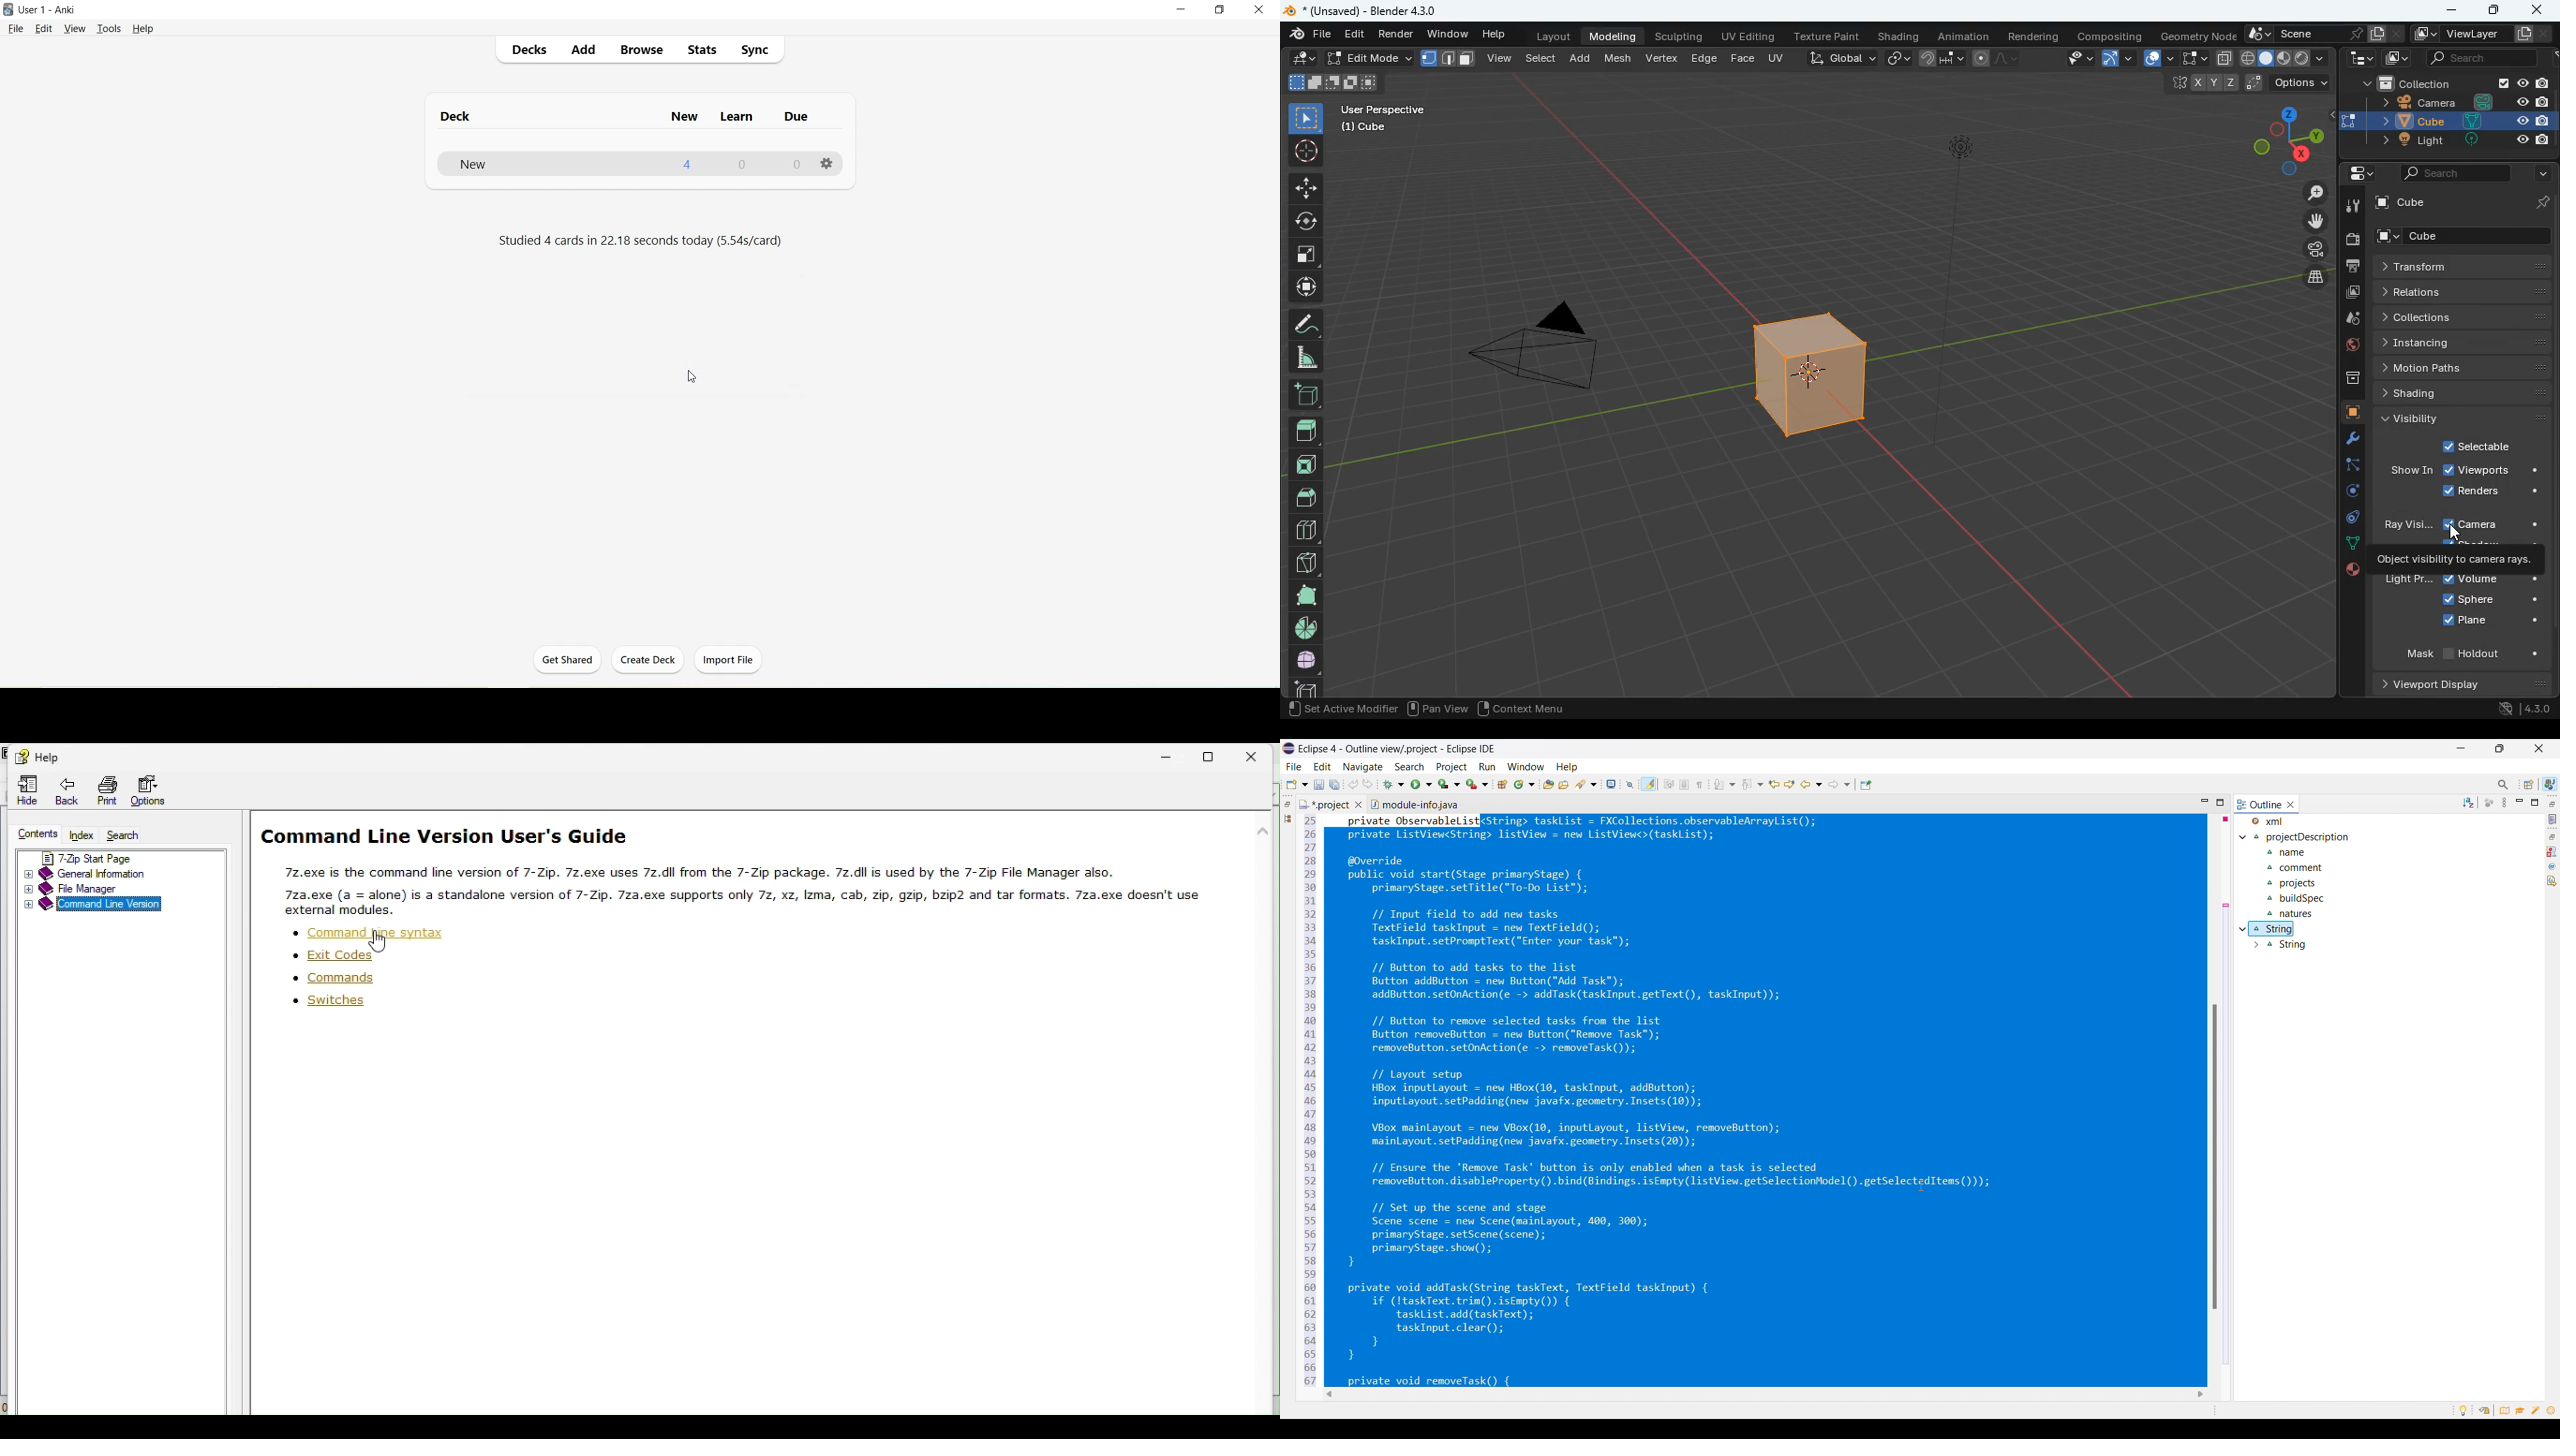  Describe the element at coordinates (2463, 102) in the screenshot. I see `camera` at that location.